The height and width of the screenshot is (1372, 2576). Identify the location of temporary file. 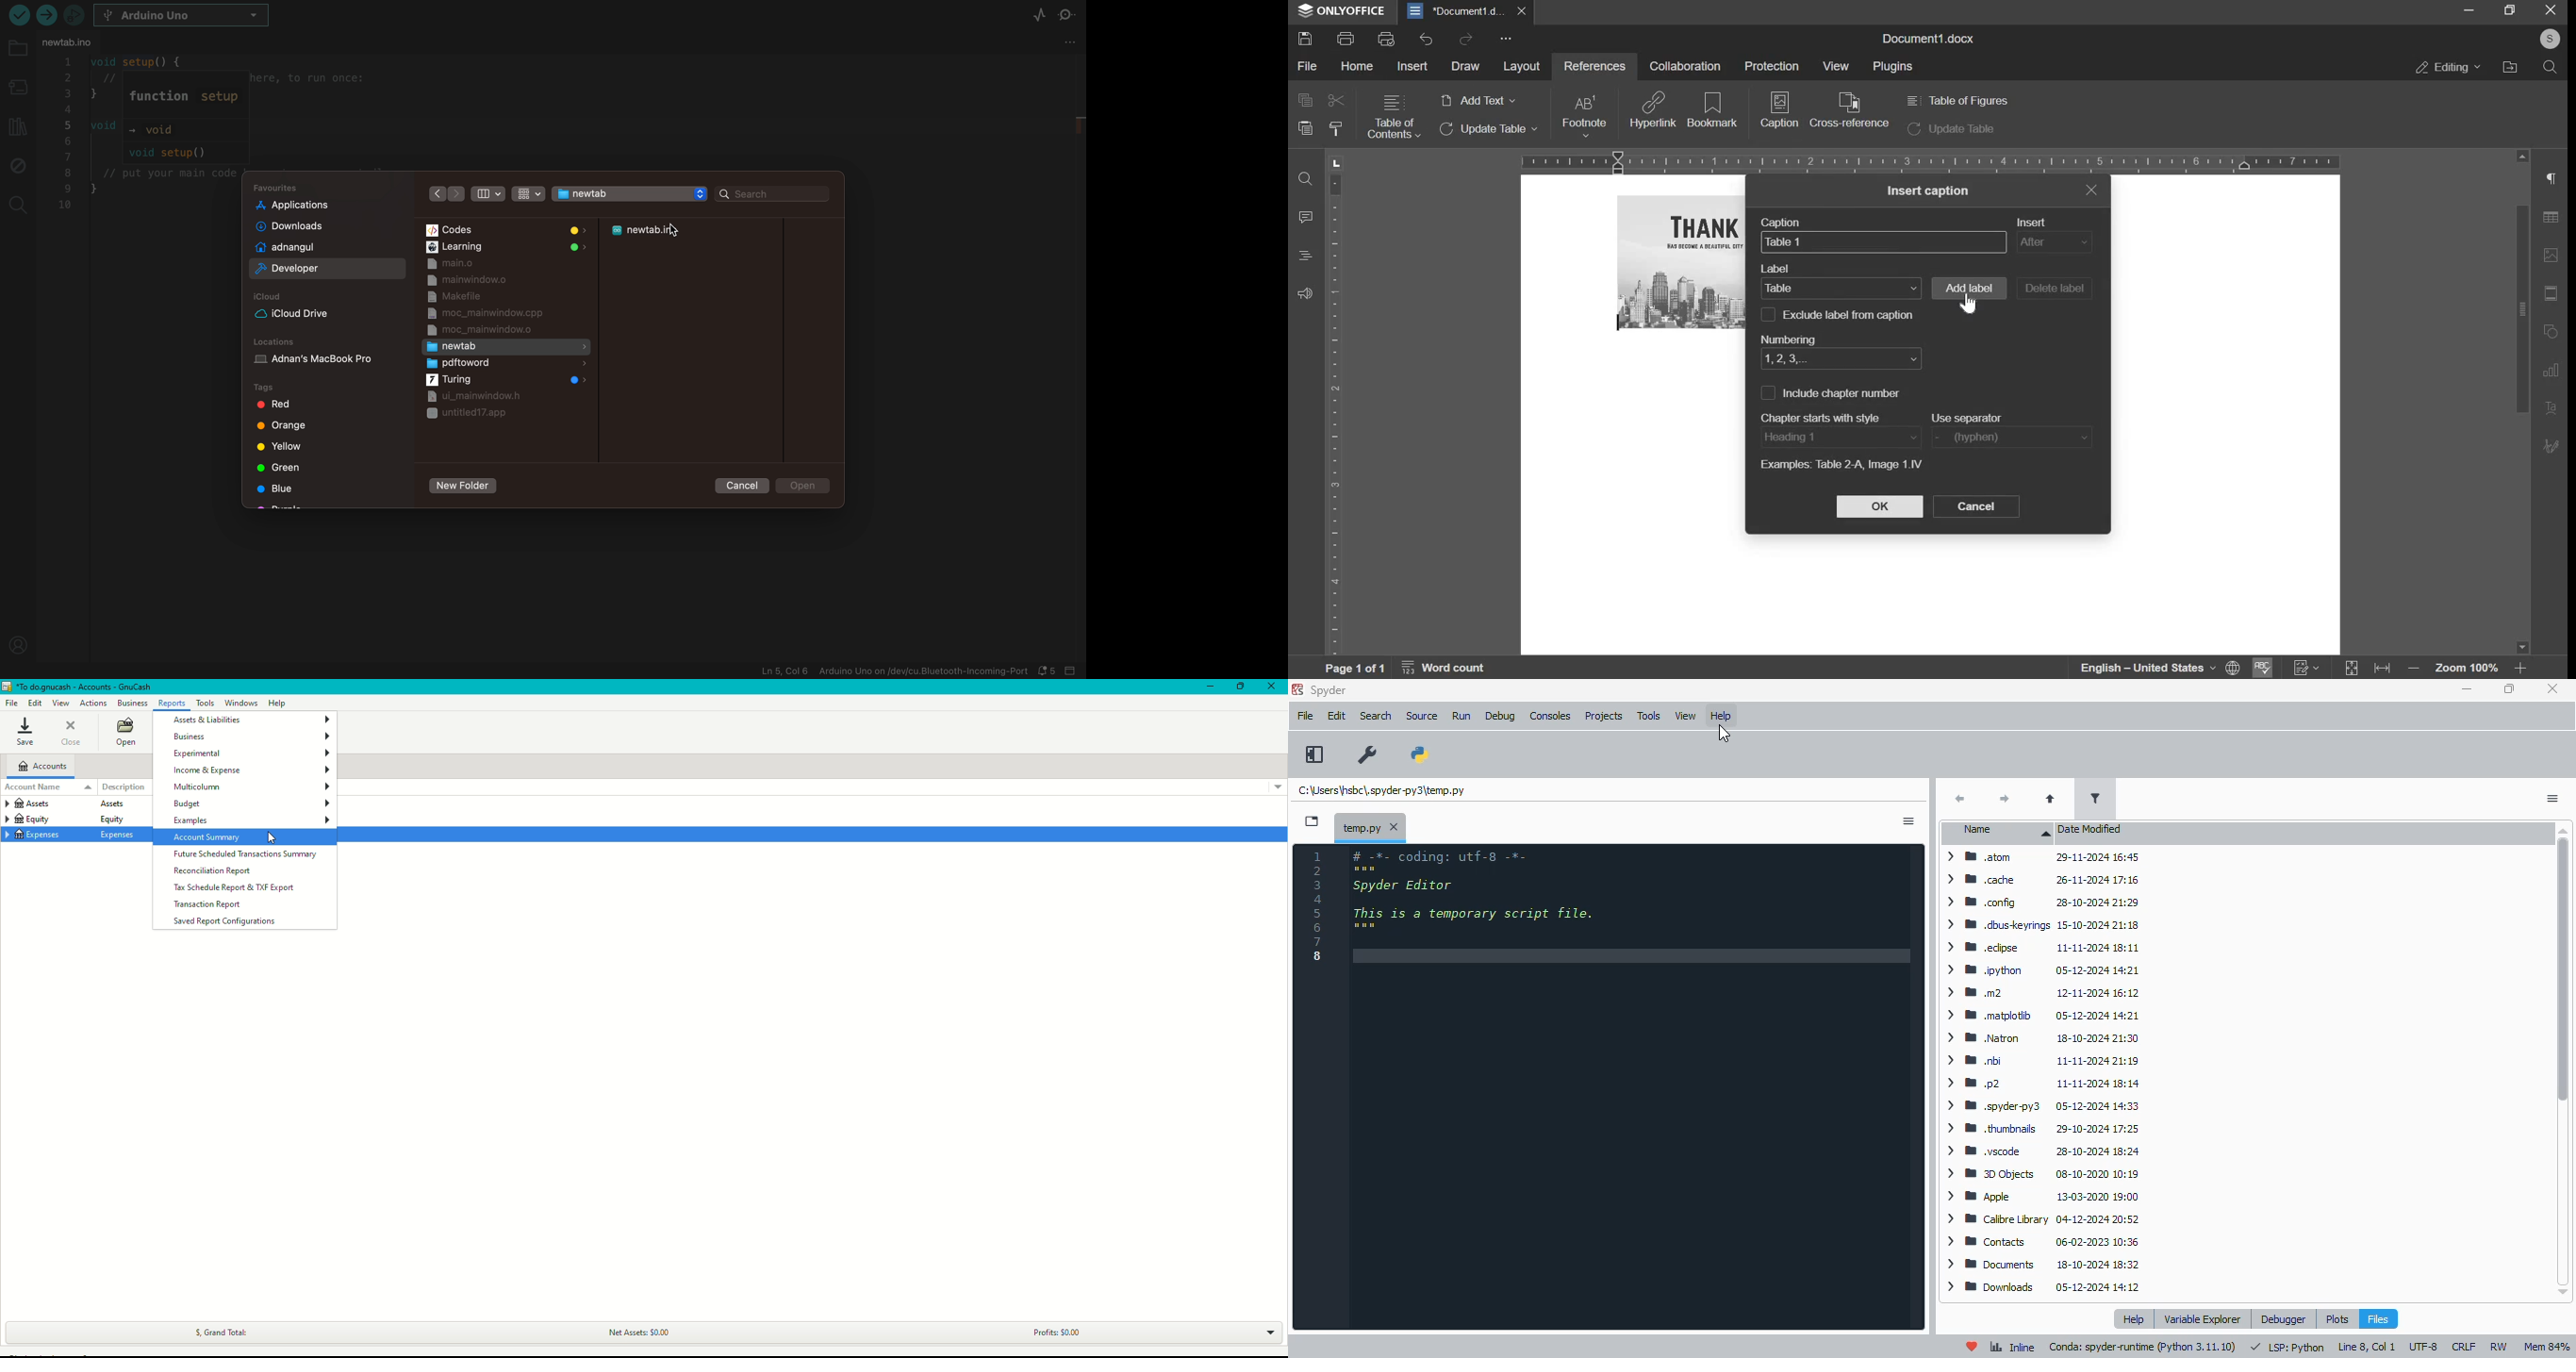
(1362, 828).